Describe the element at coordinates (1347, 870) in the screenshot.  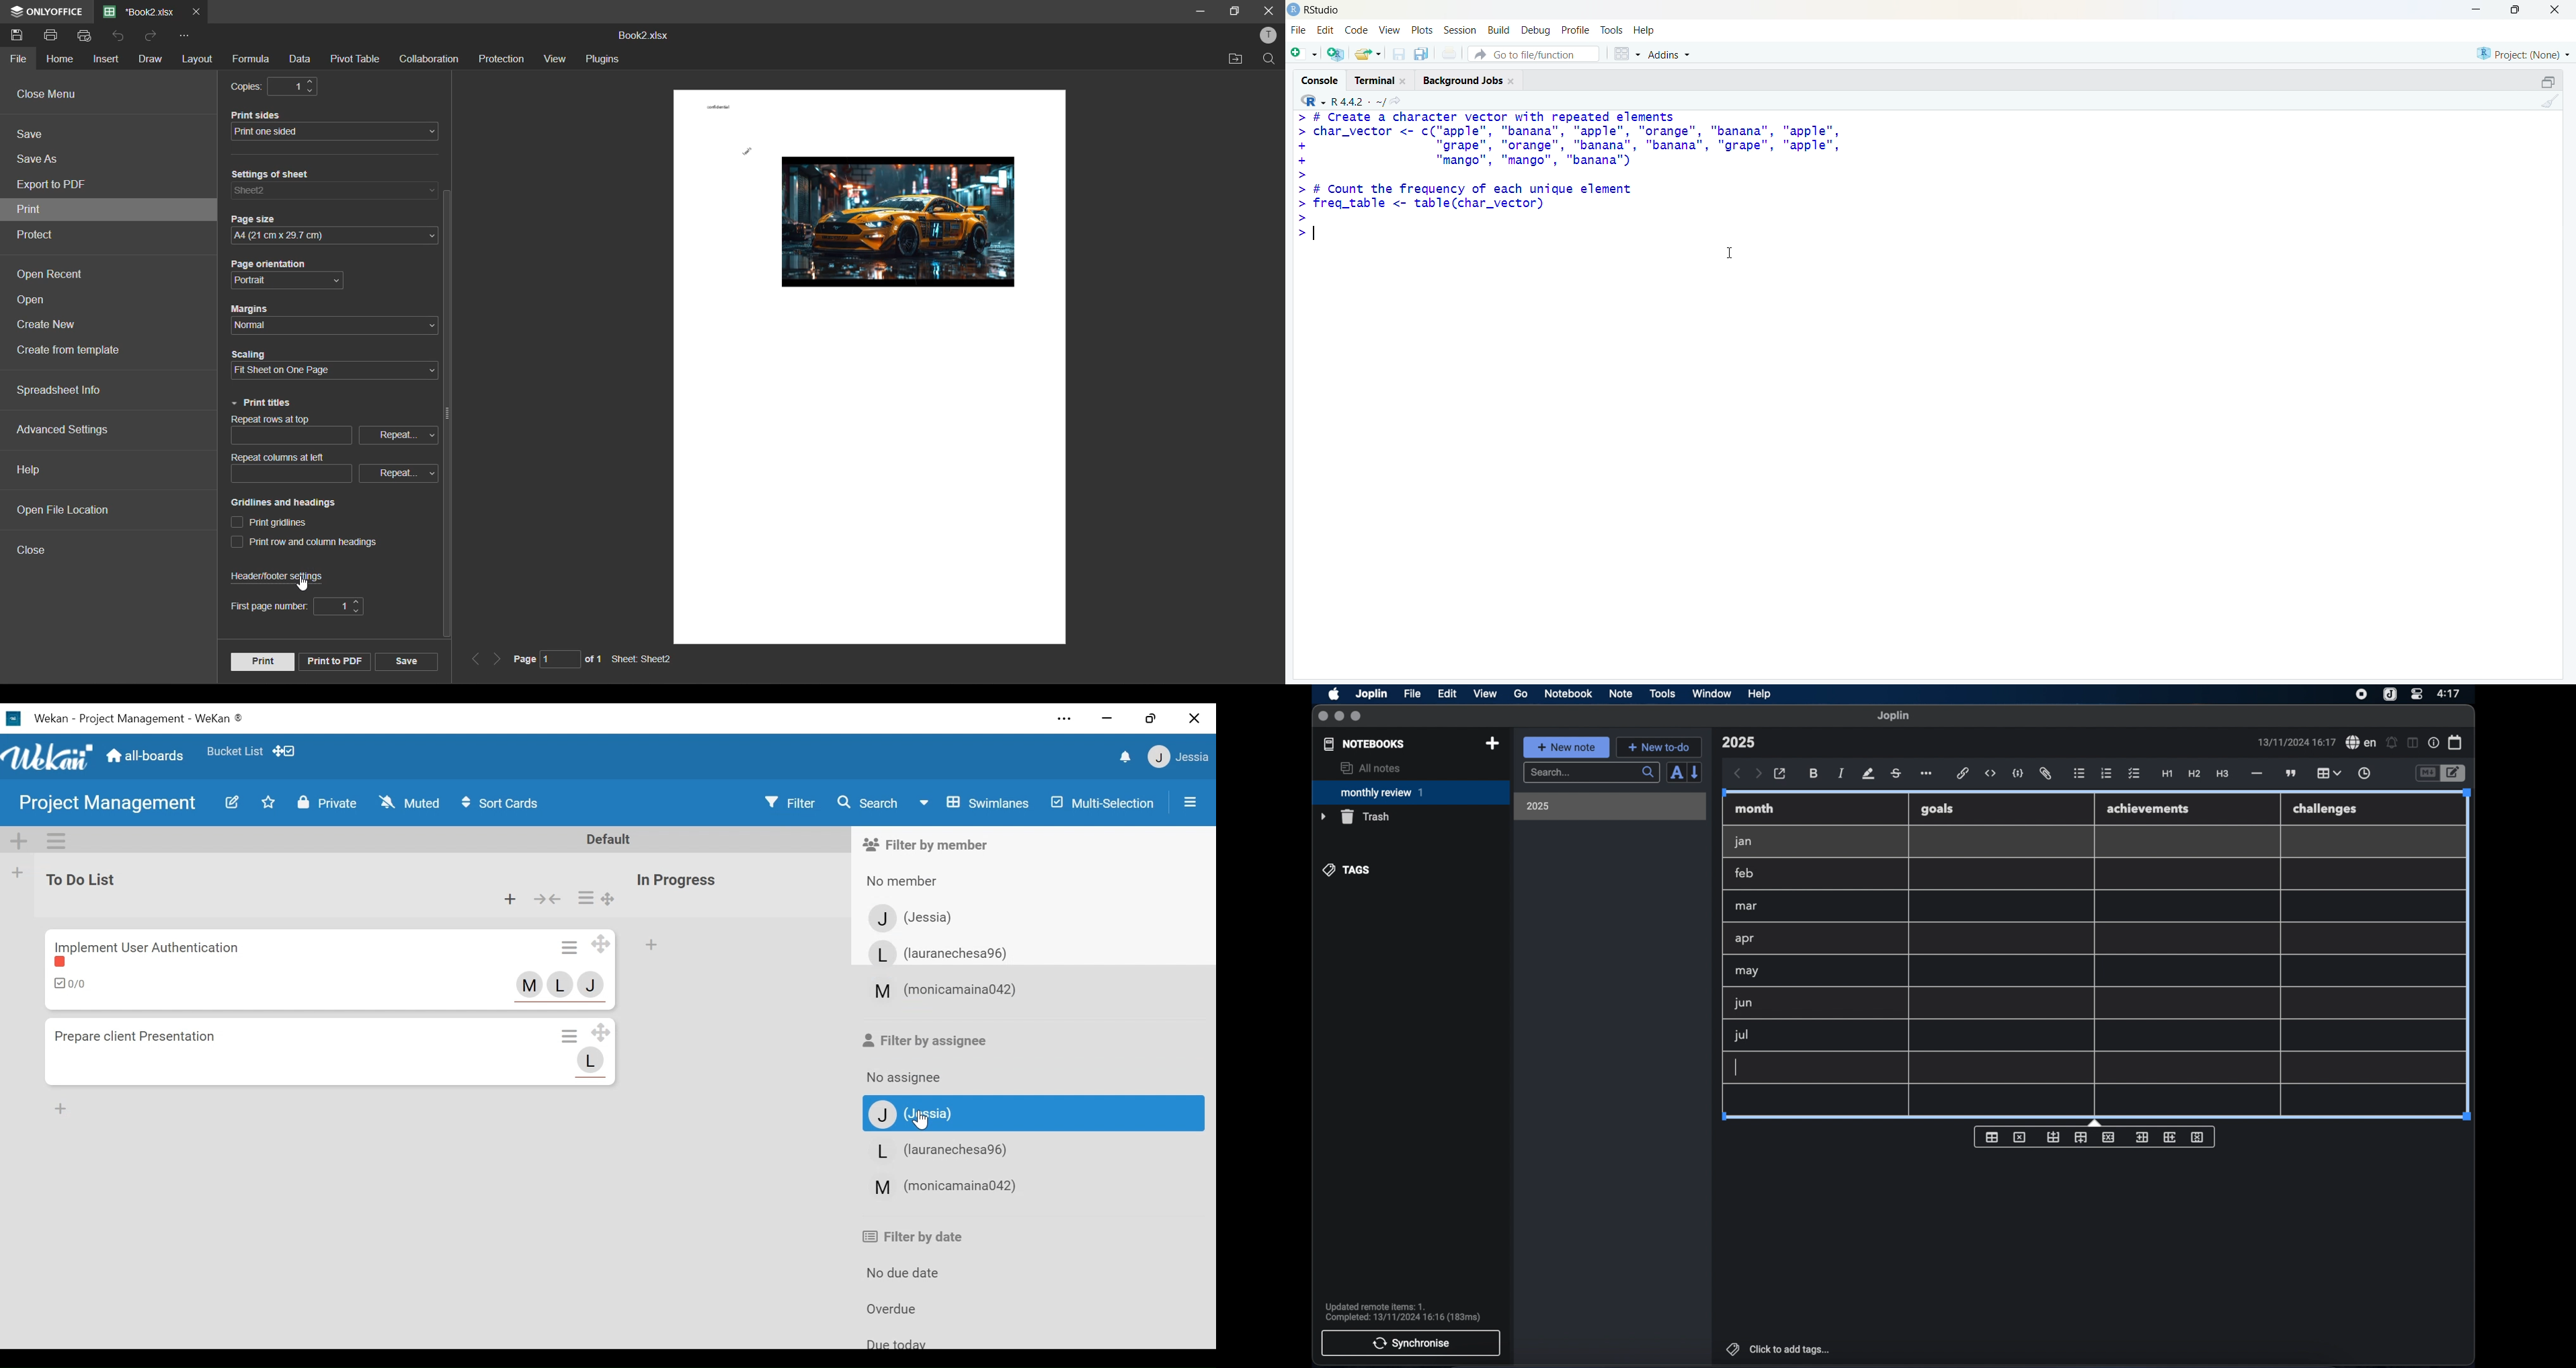
I see `tags` at that location.